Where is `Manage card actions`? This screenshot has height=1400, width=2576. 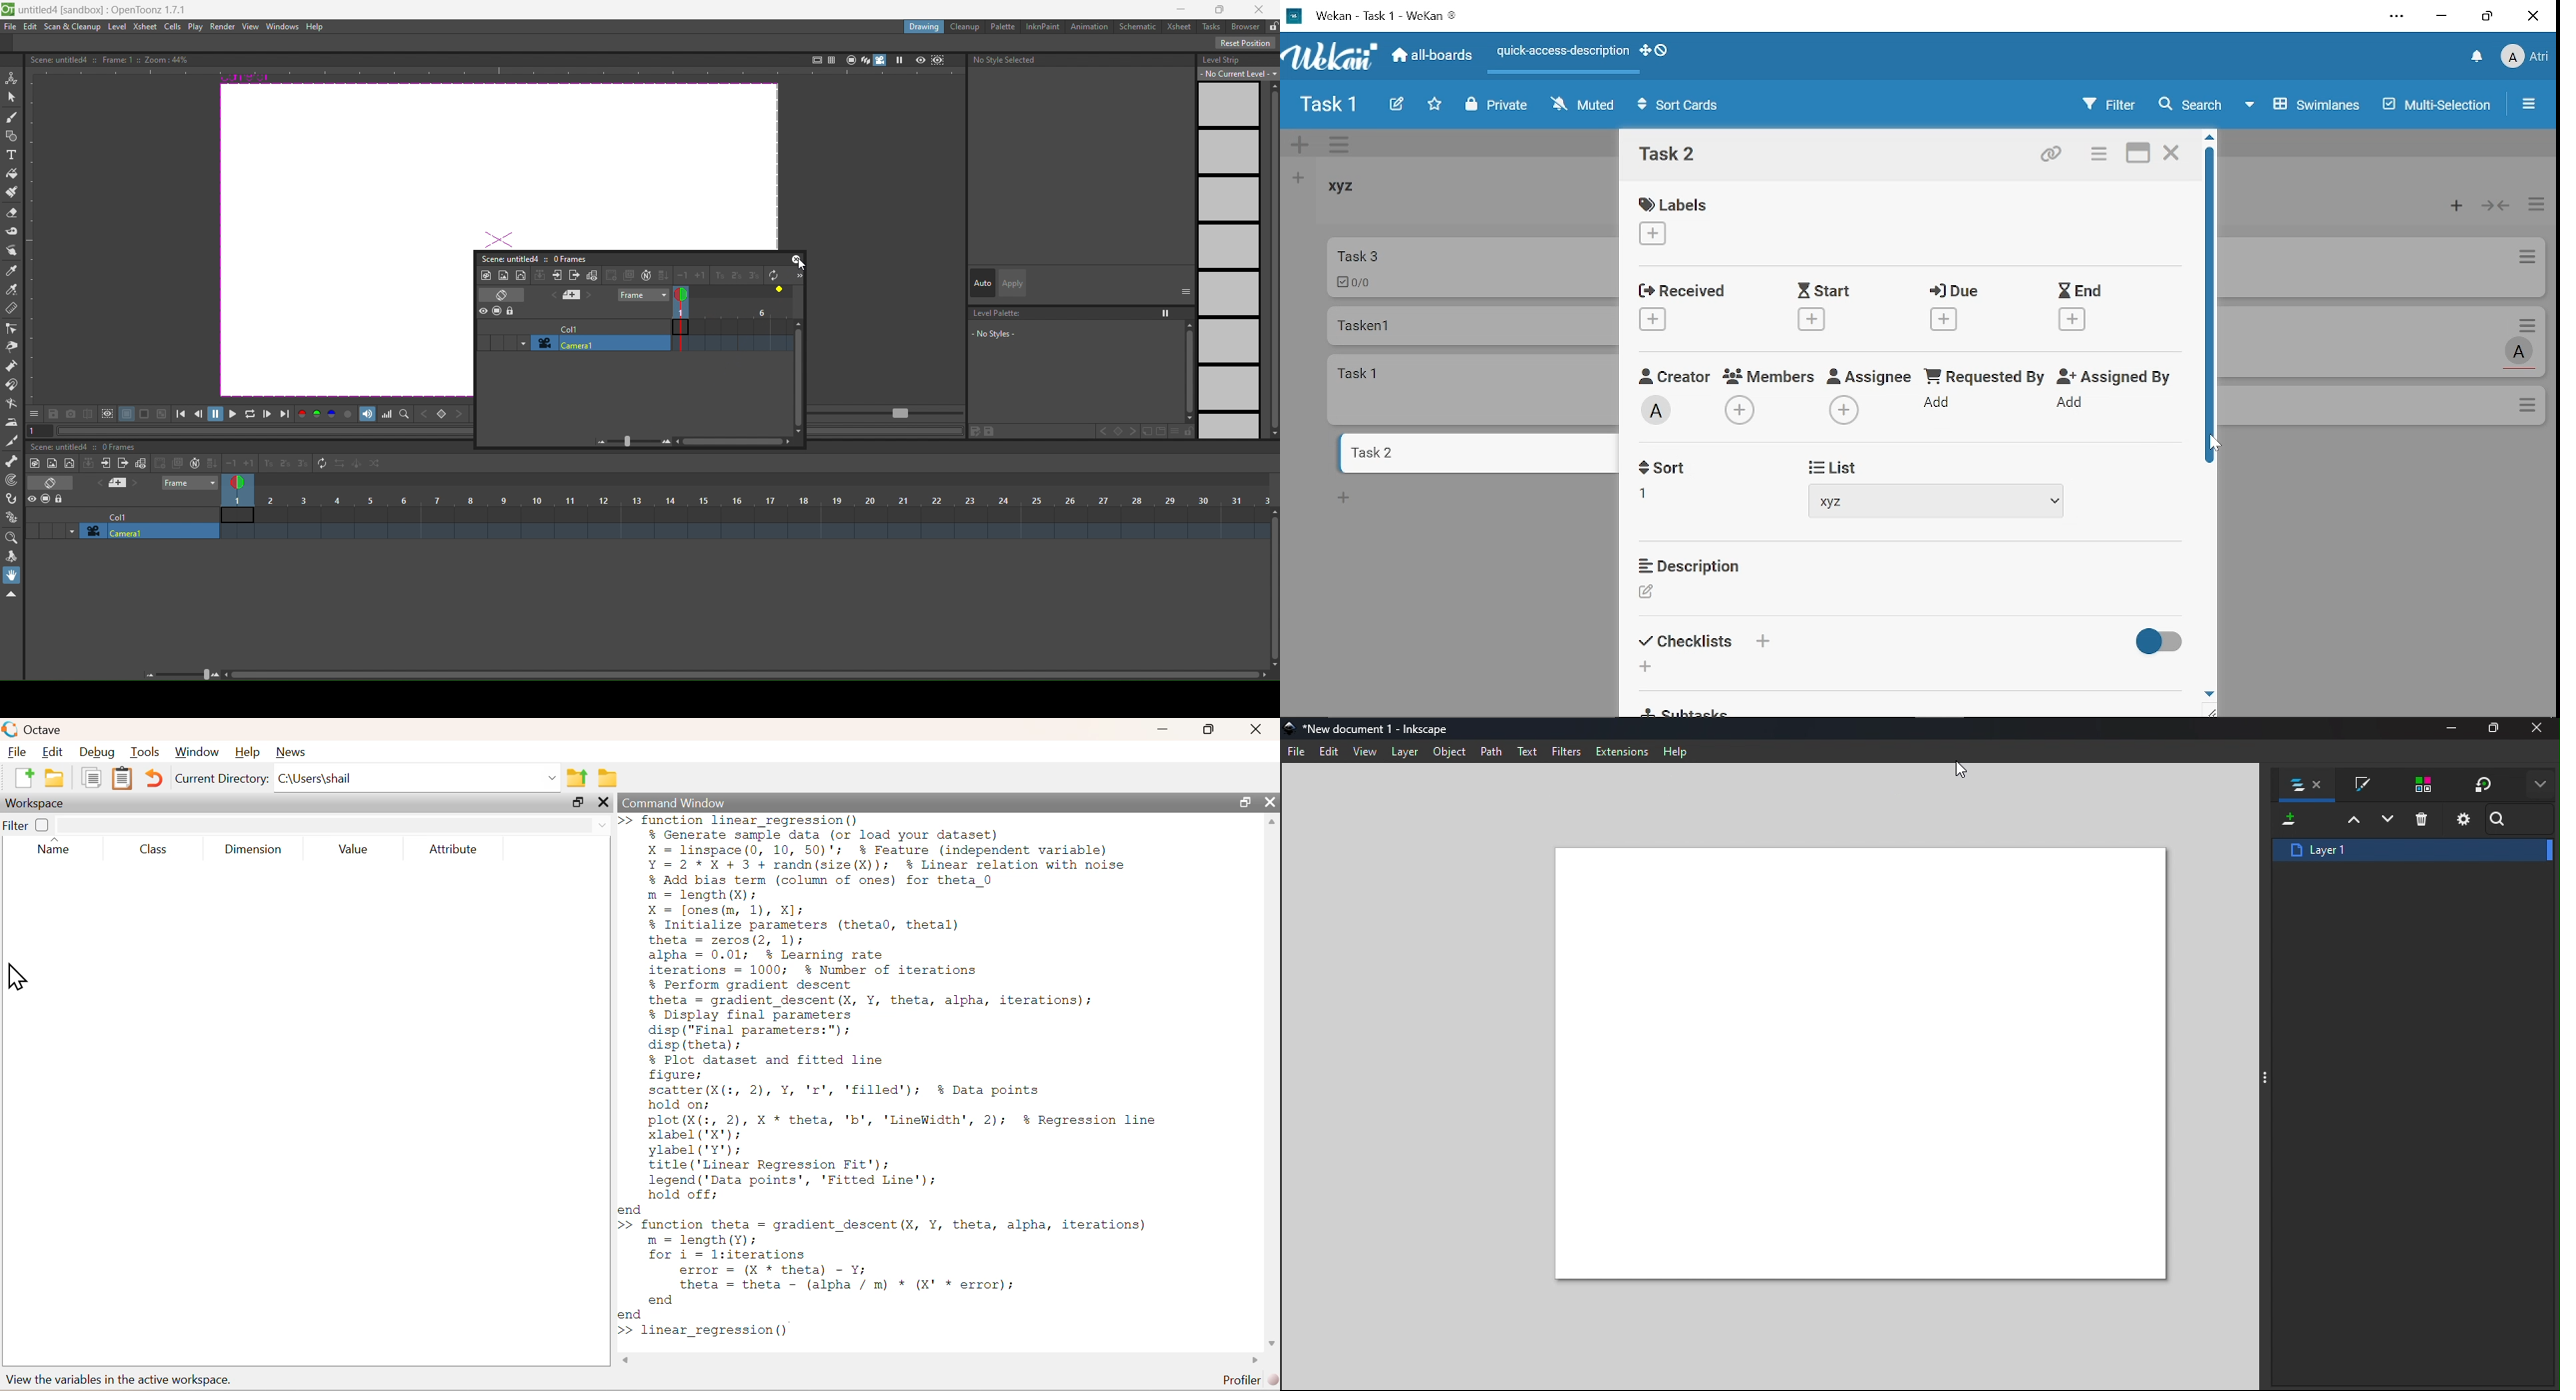
Manage card actions is located at coordinates (2536, 206).